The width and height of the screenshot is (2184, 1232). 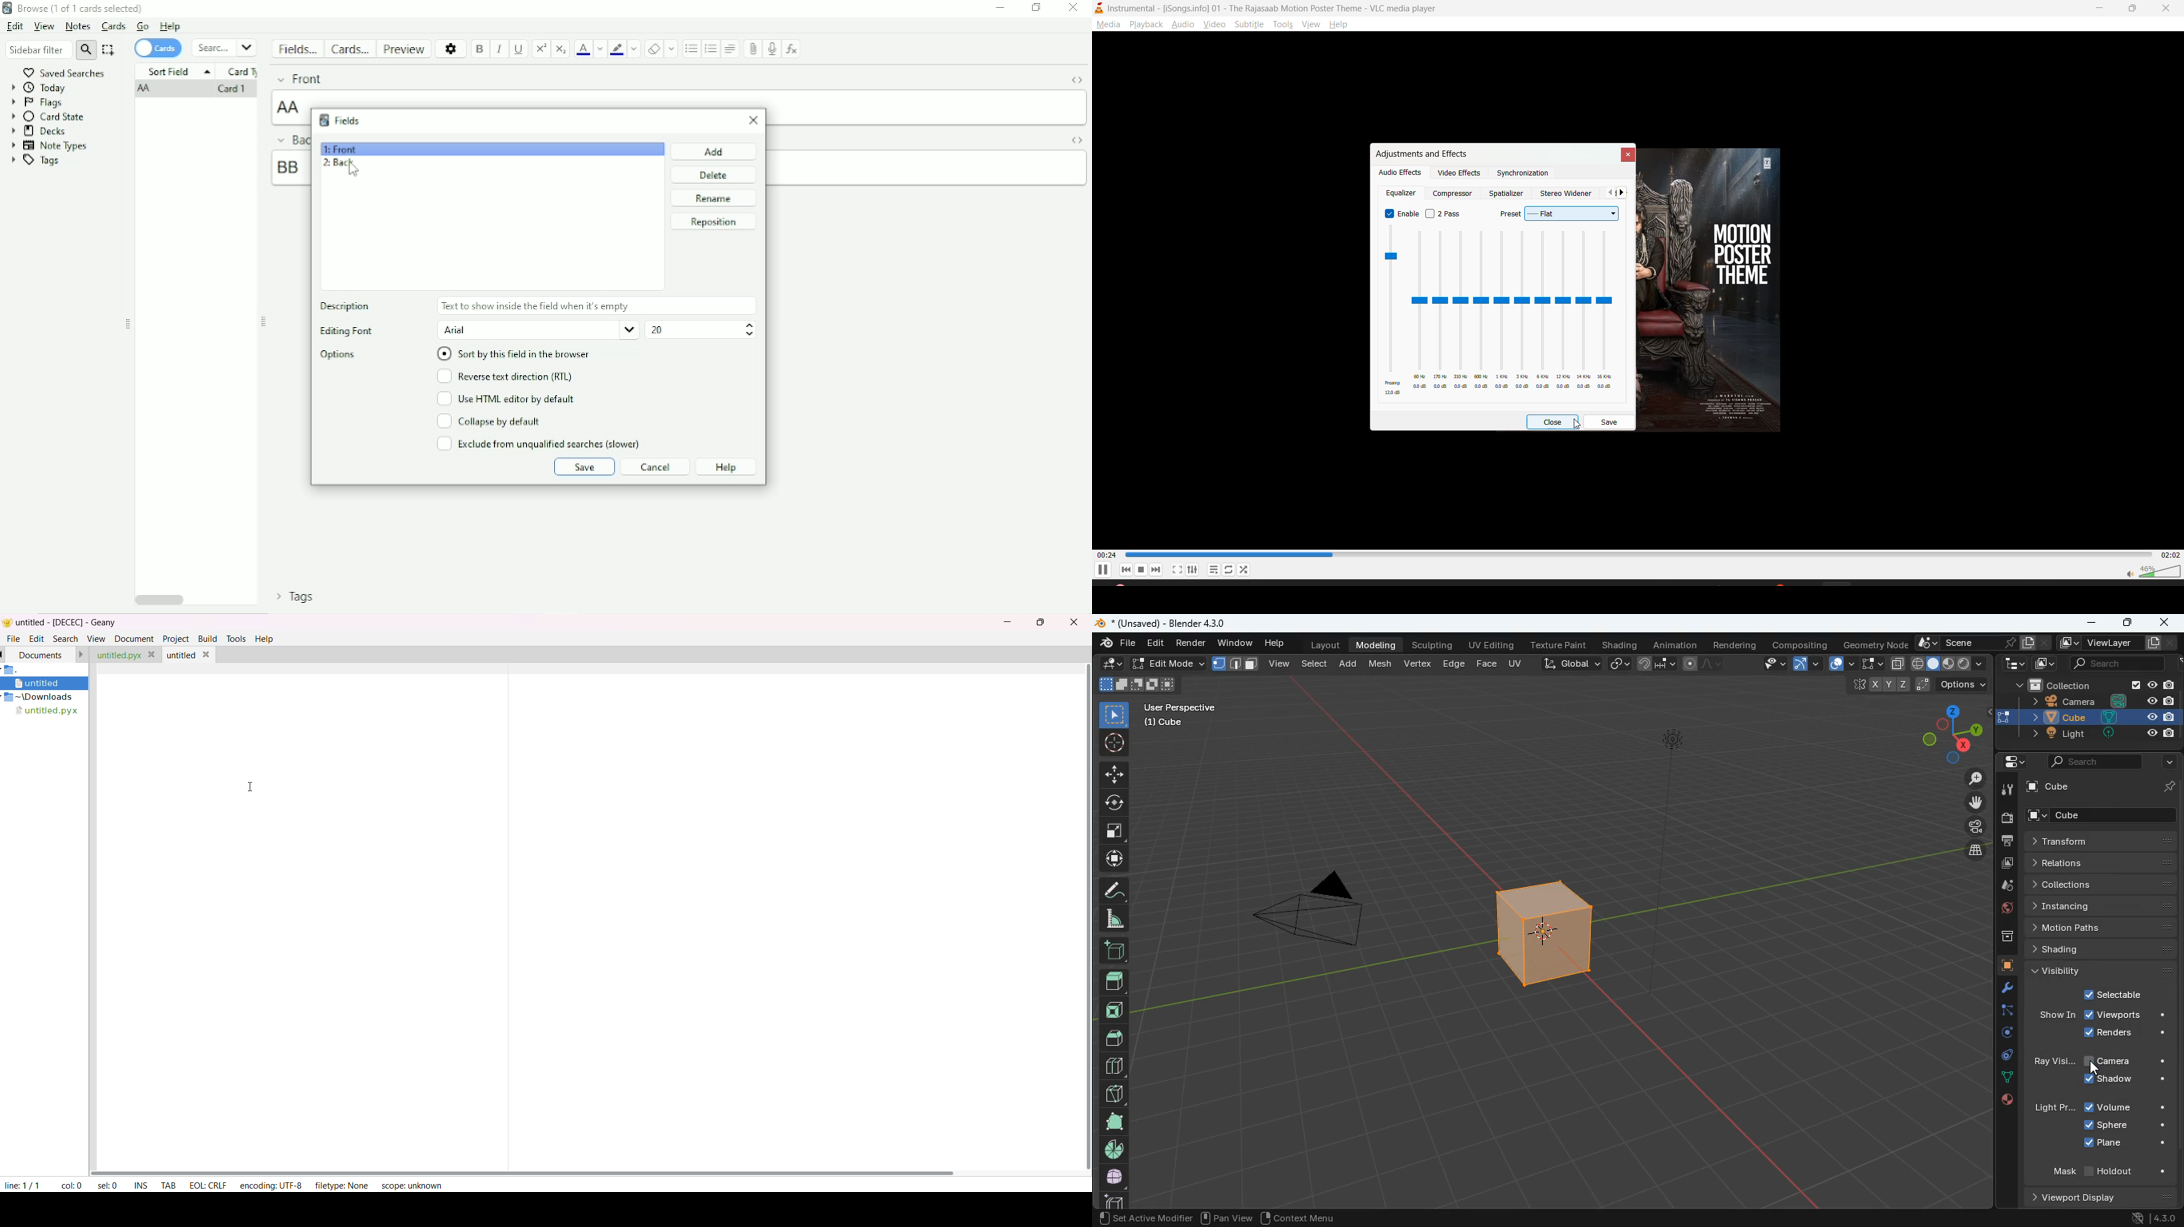 What do you see at coordinates (1076, 82) in the screenshot?
I see `Toggle HTML Editor` at bounding box center [1076, 82].